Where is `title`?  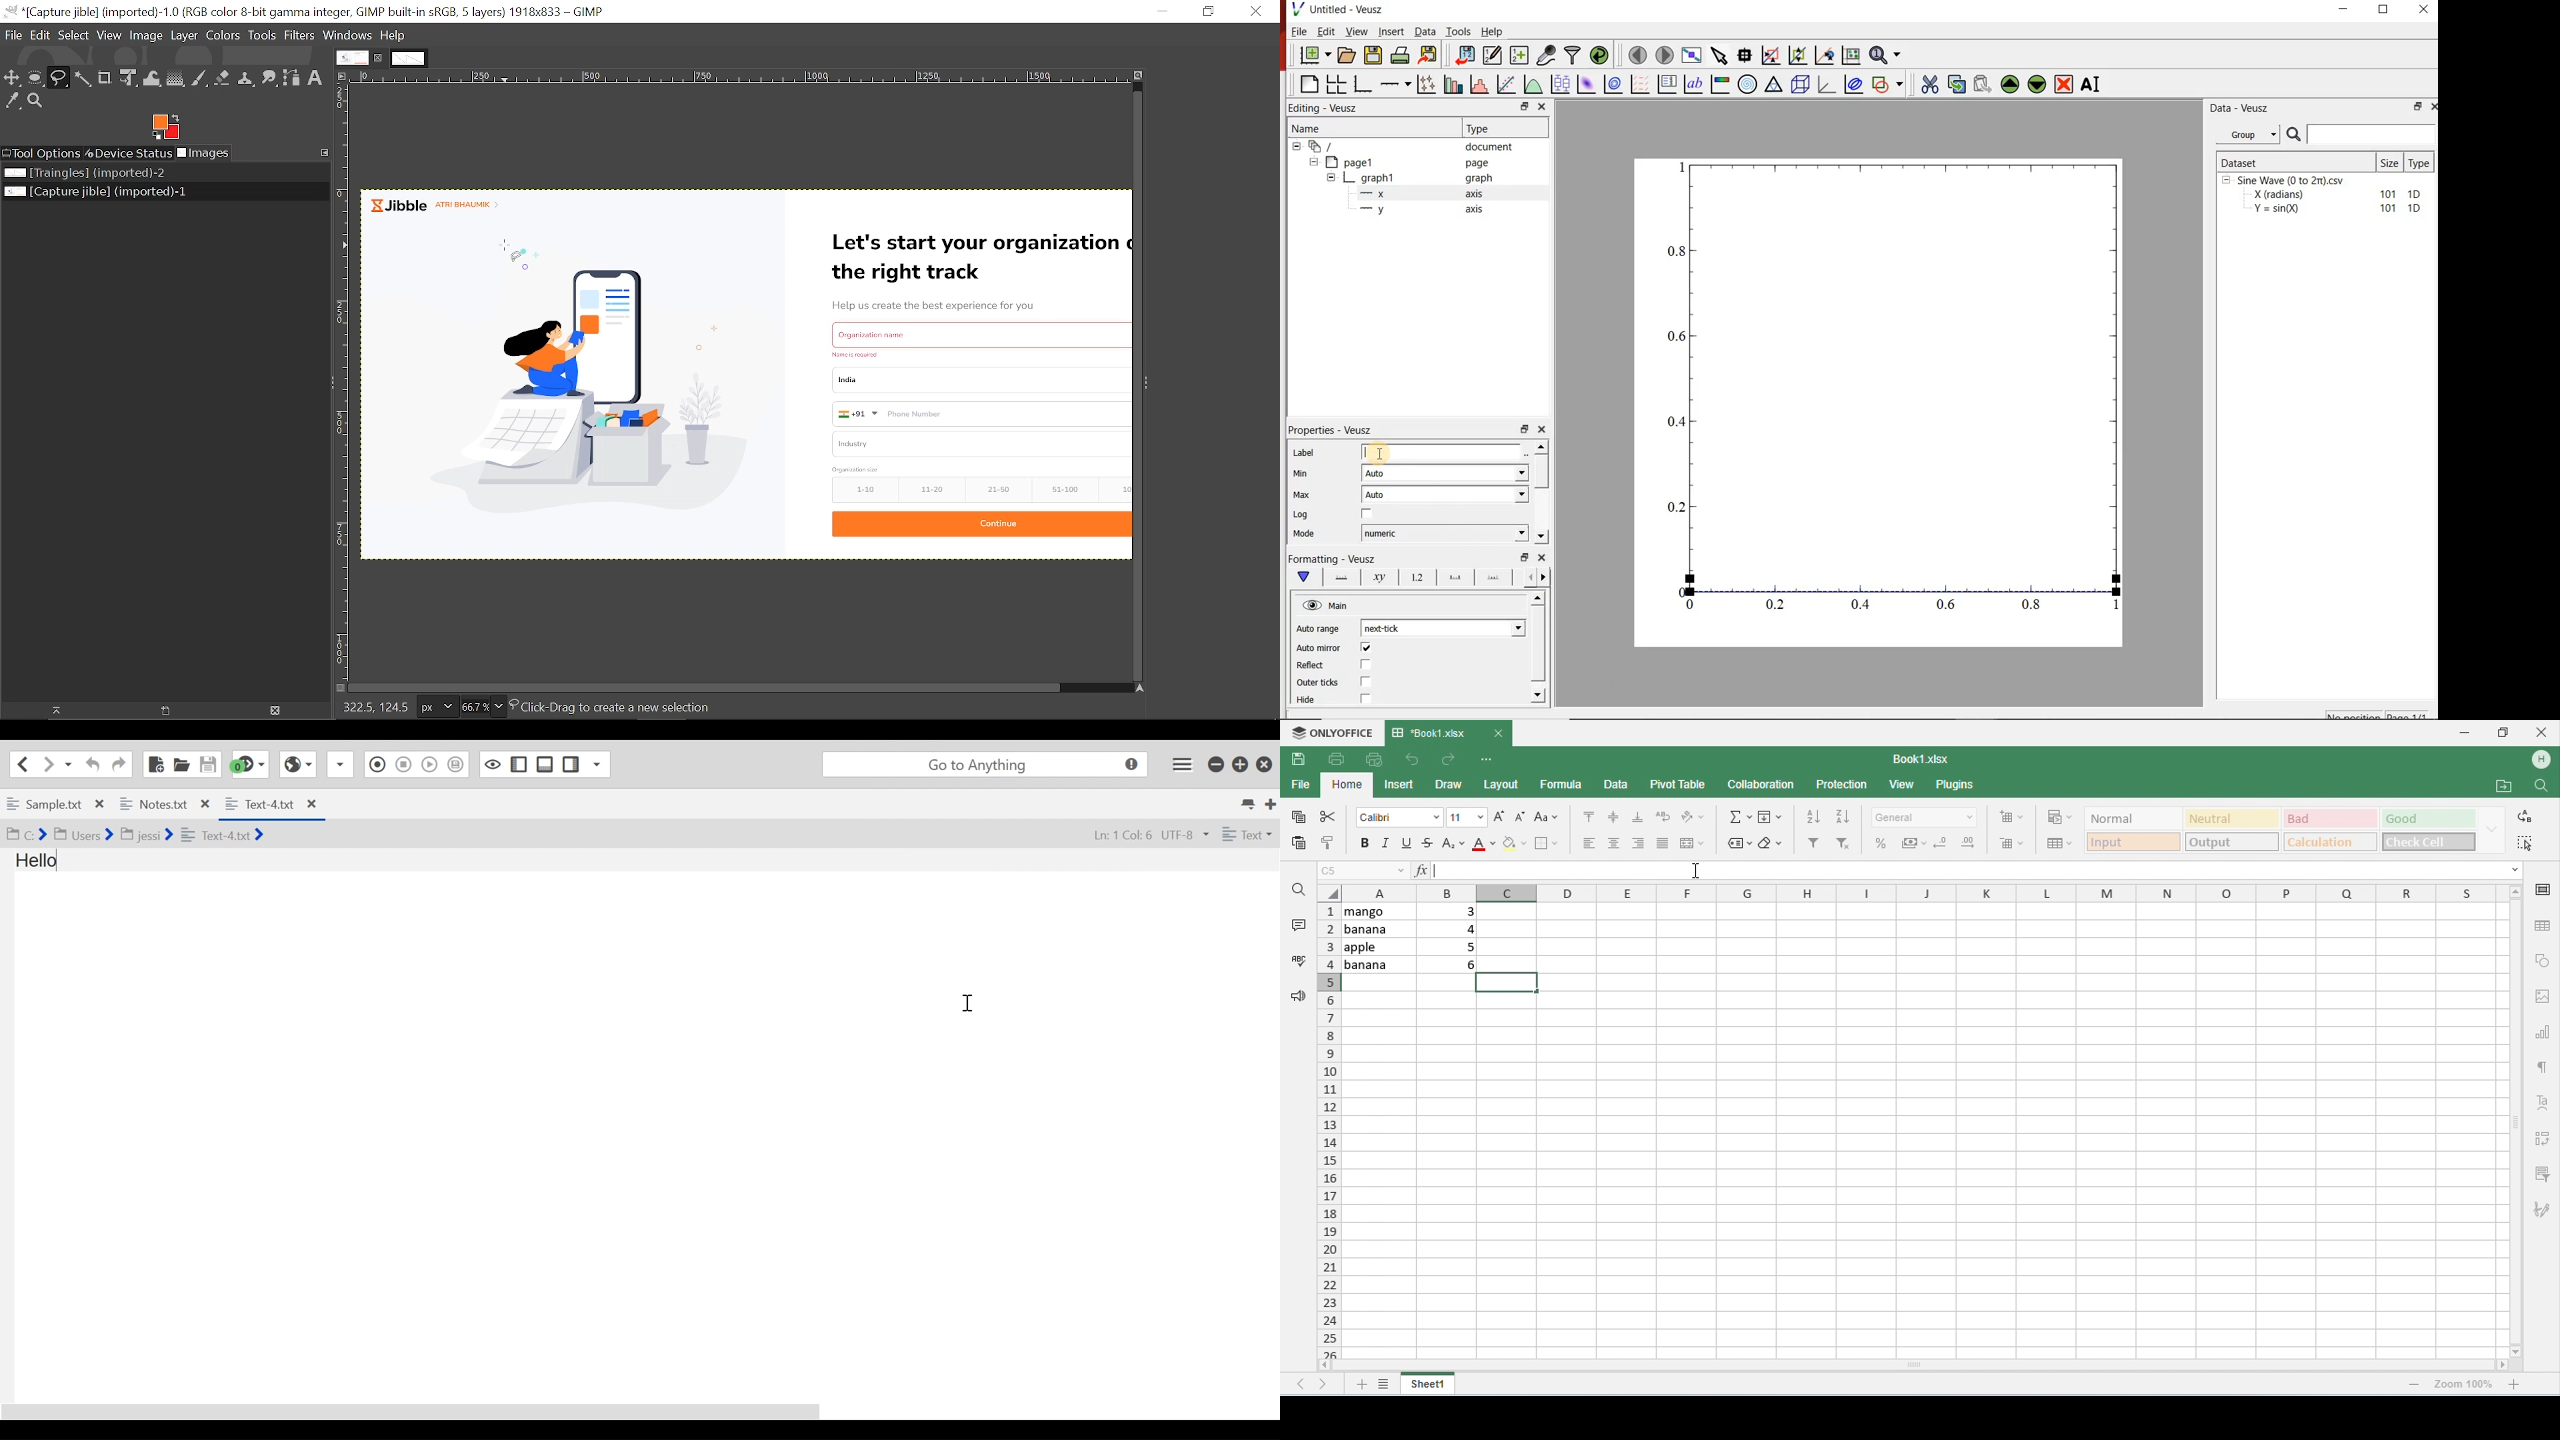 title is located at coordinates (1430, 732).